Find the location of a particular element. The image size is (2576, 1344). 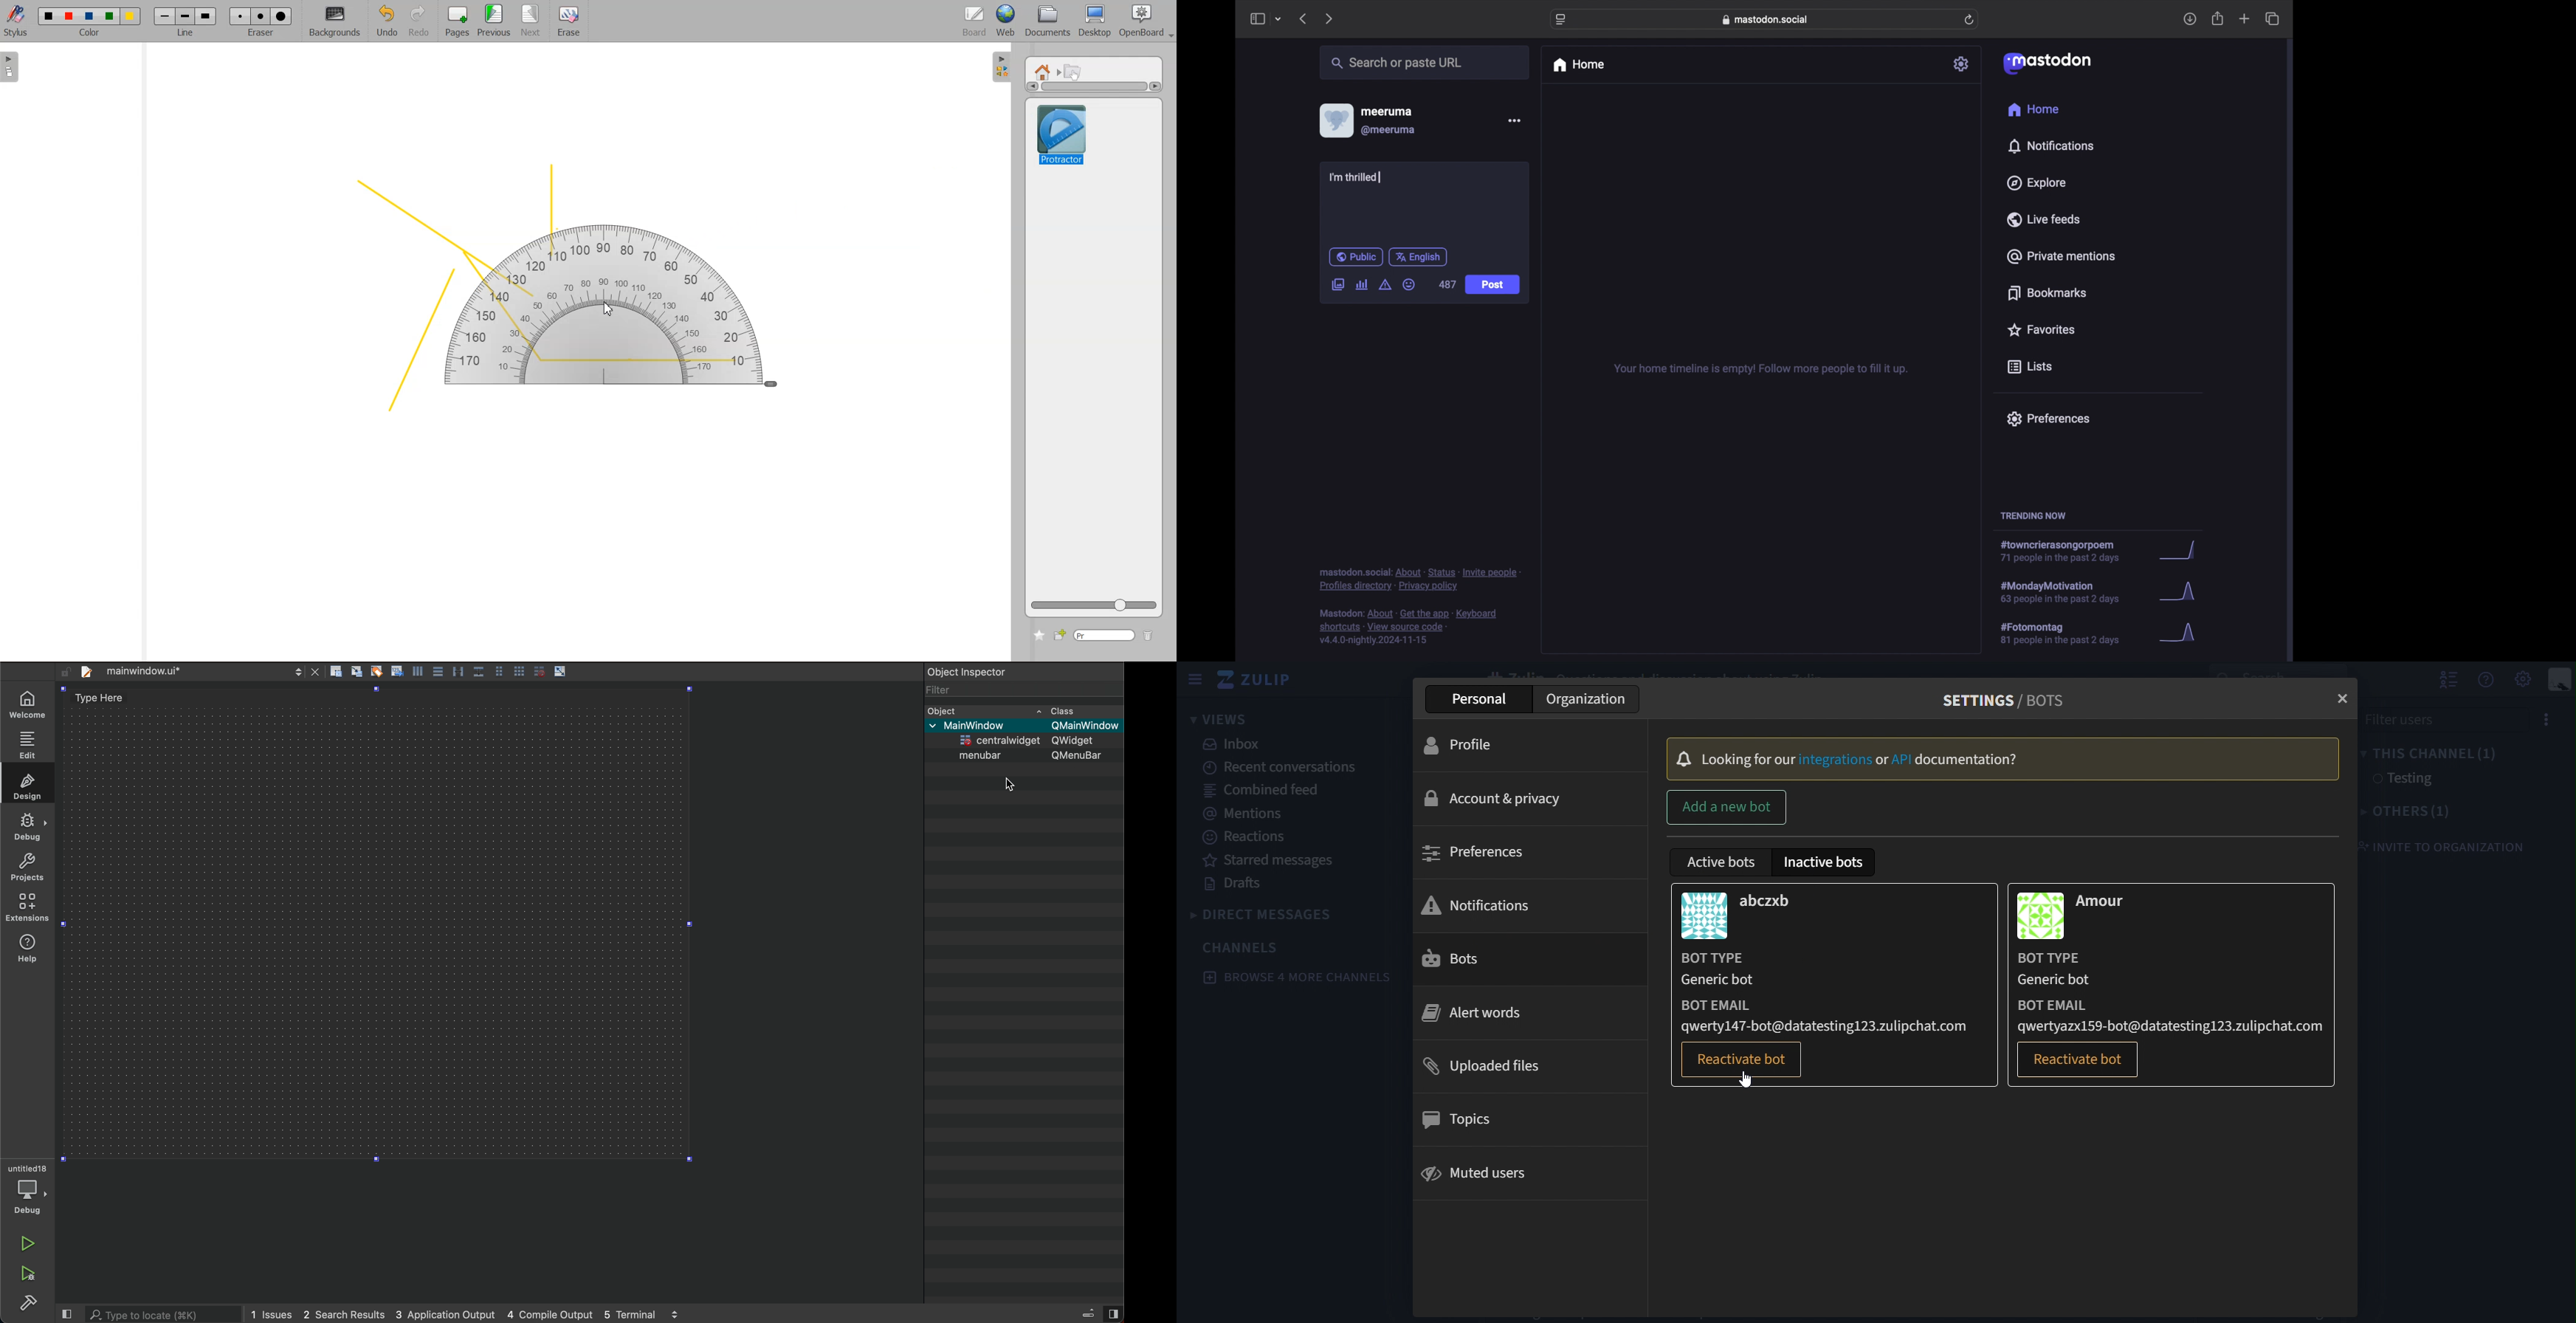

BOT TYPE is located at coordinates (2054, 958).